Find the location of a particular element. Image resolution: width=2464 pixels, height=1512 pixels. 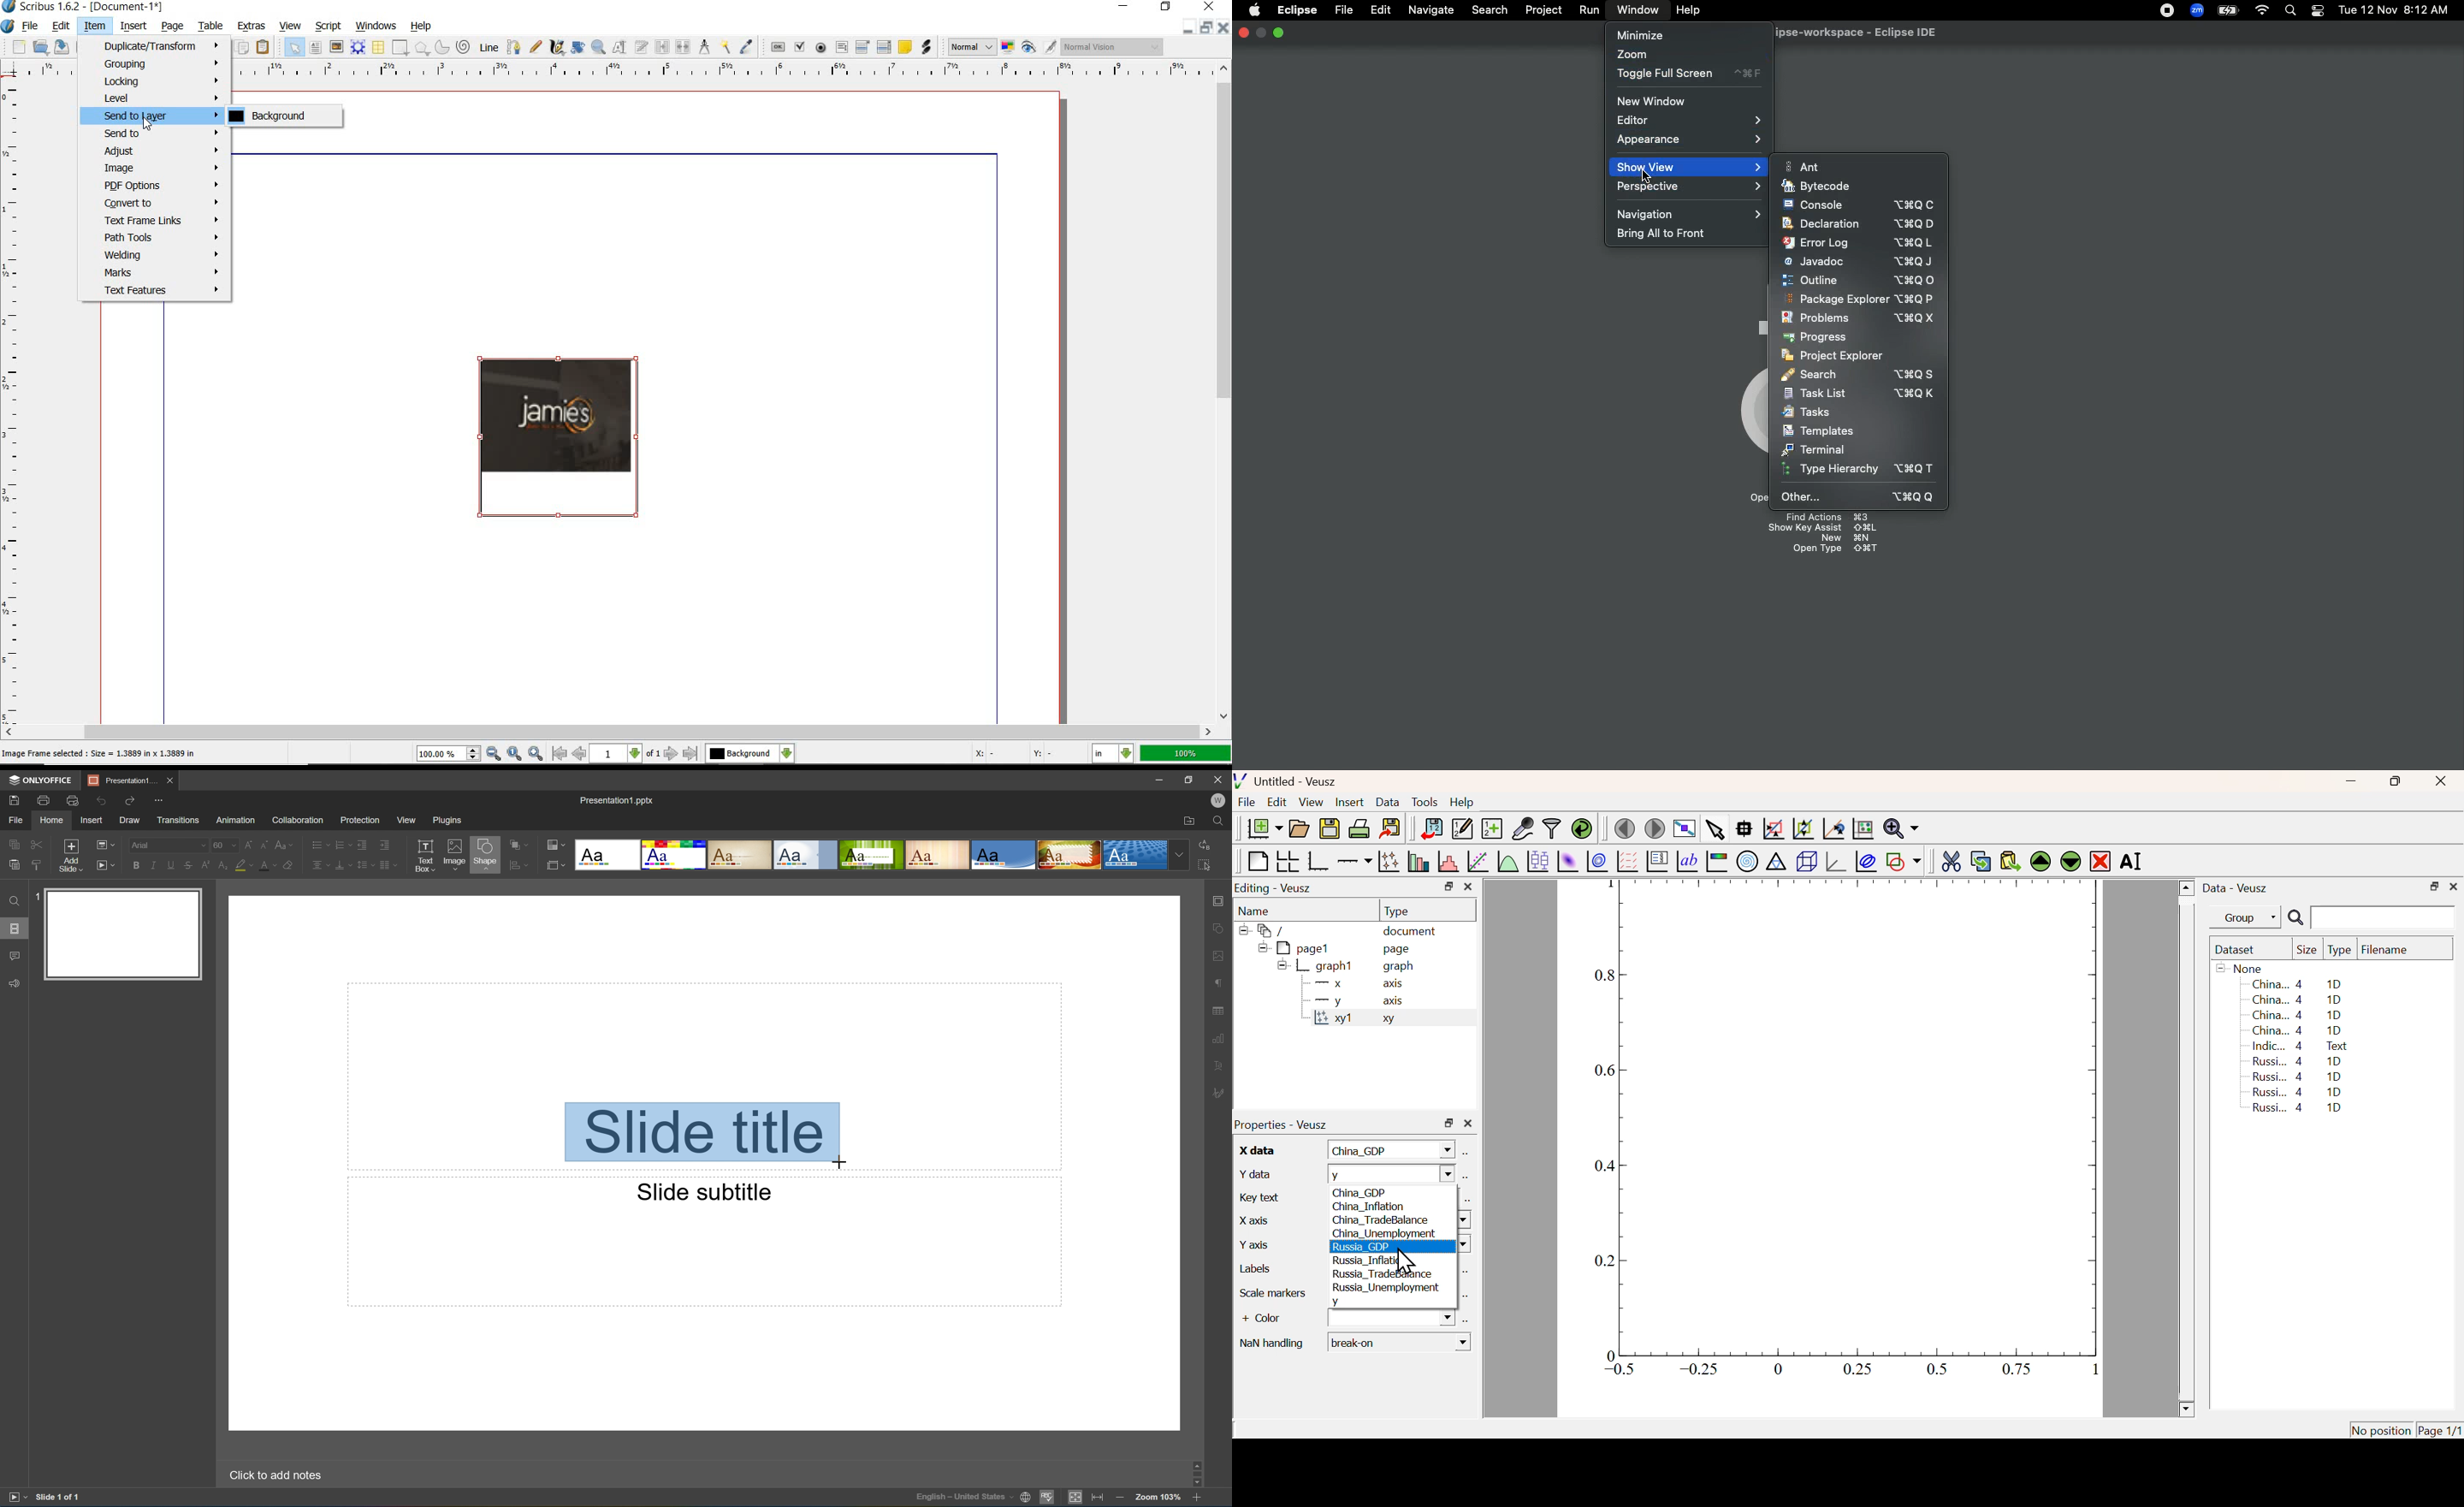

Find is located at coordinates (1218, 821).